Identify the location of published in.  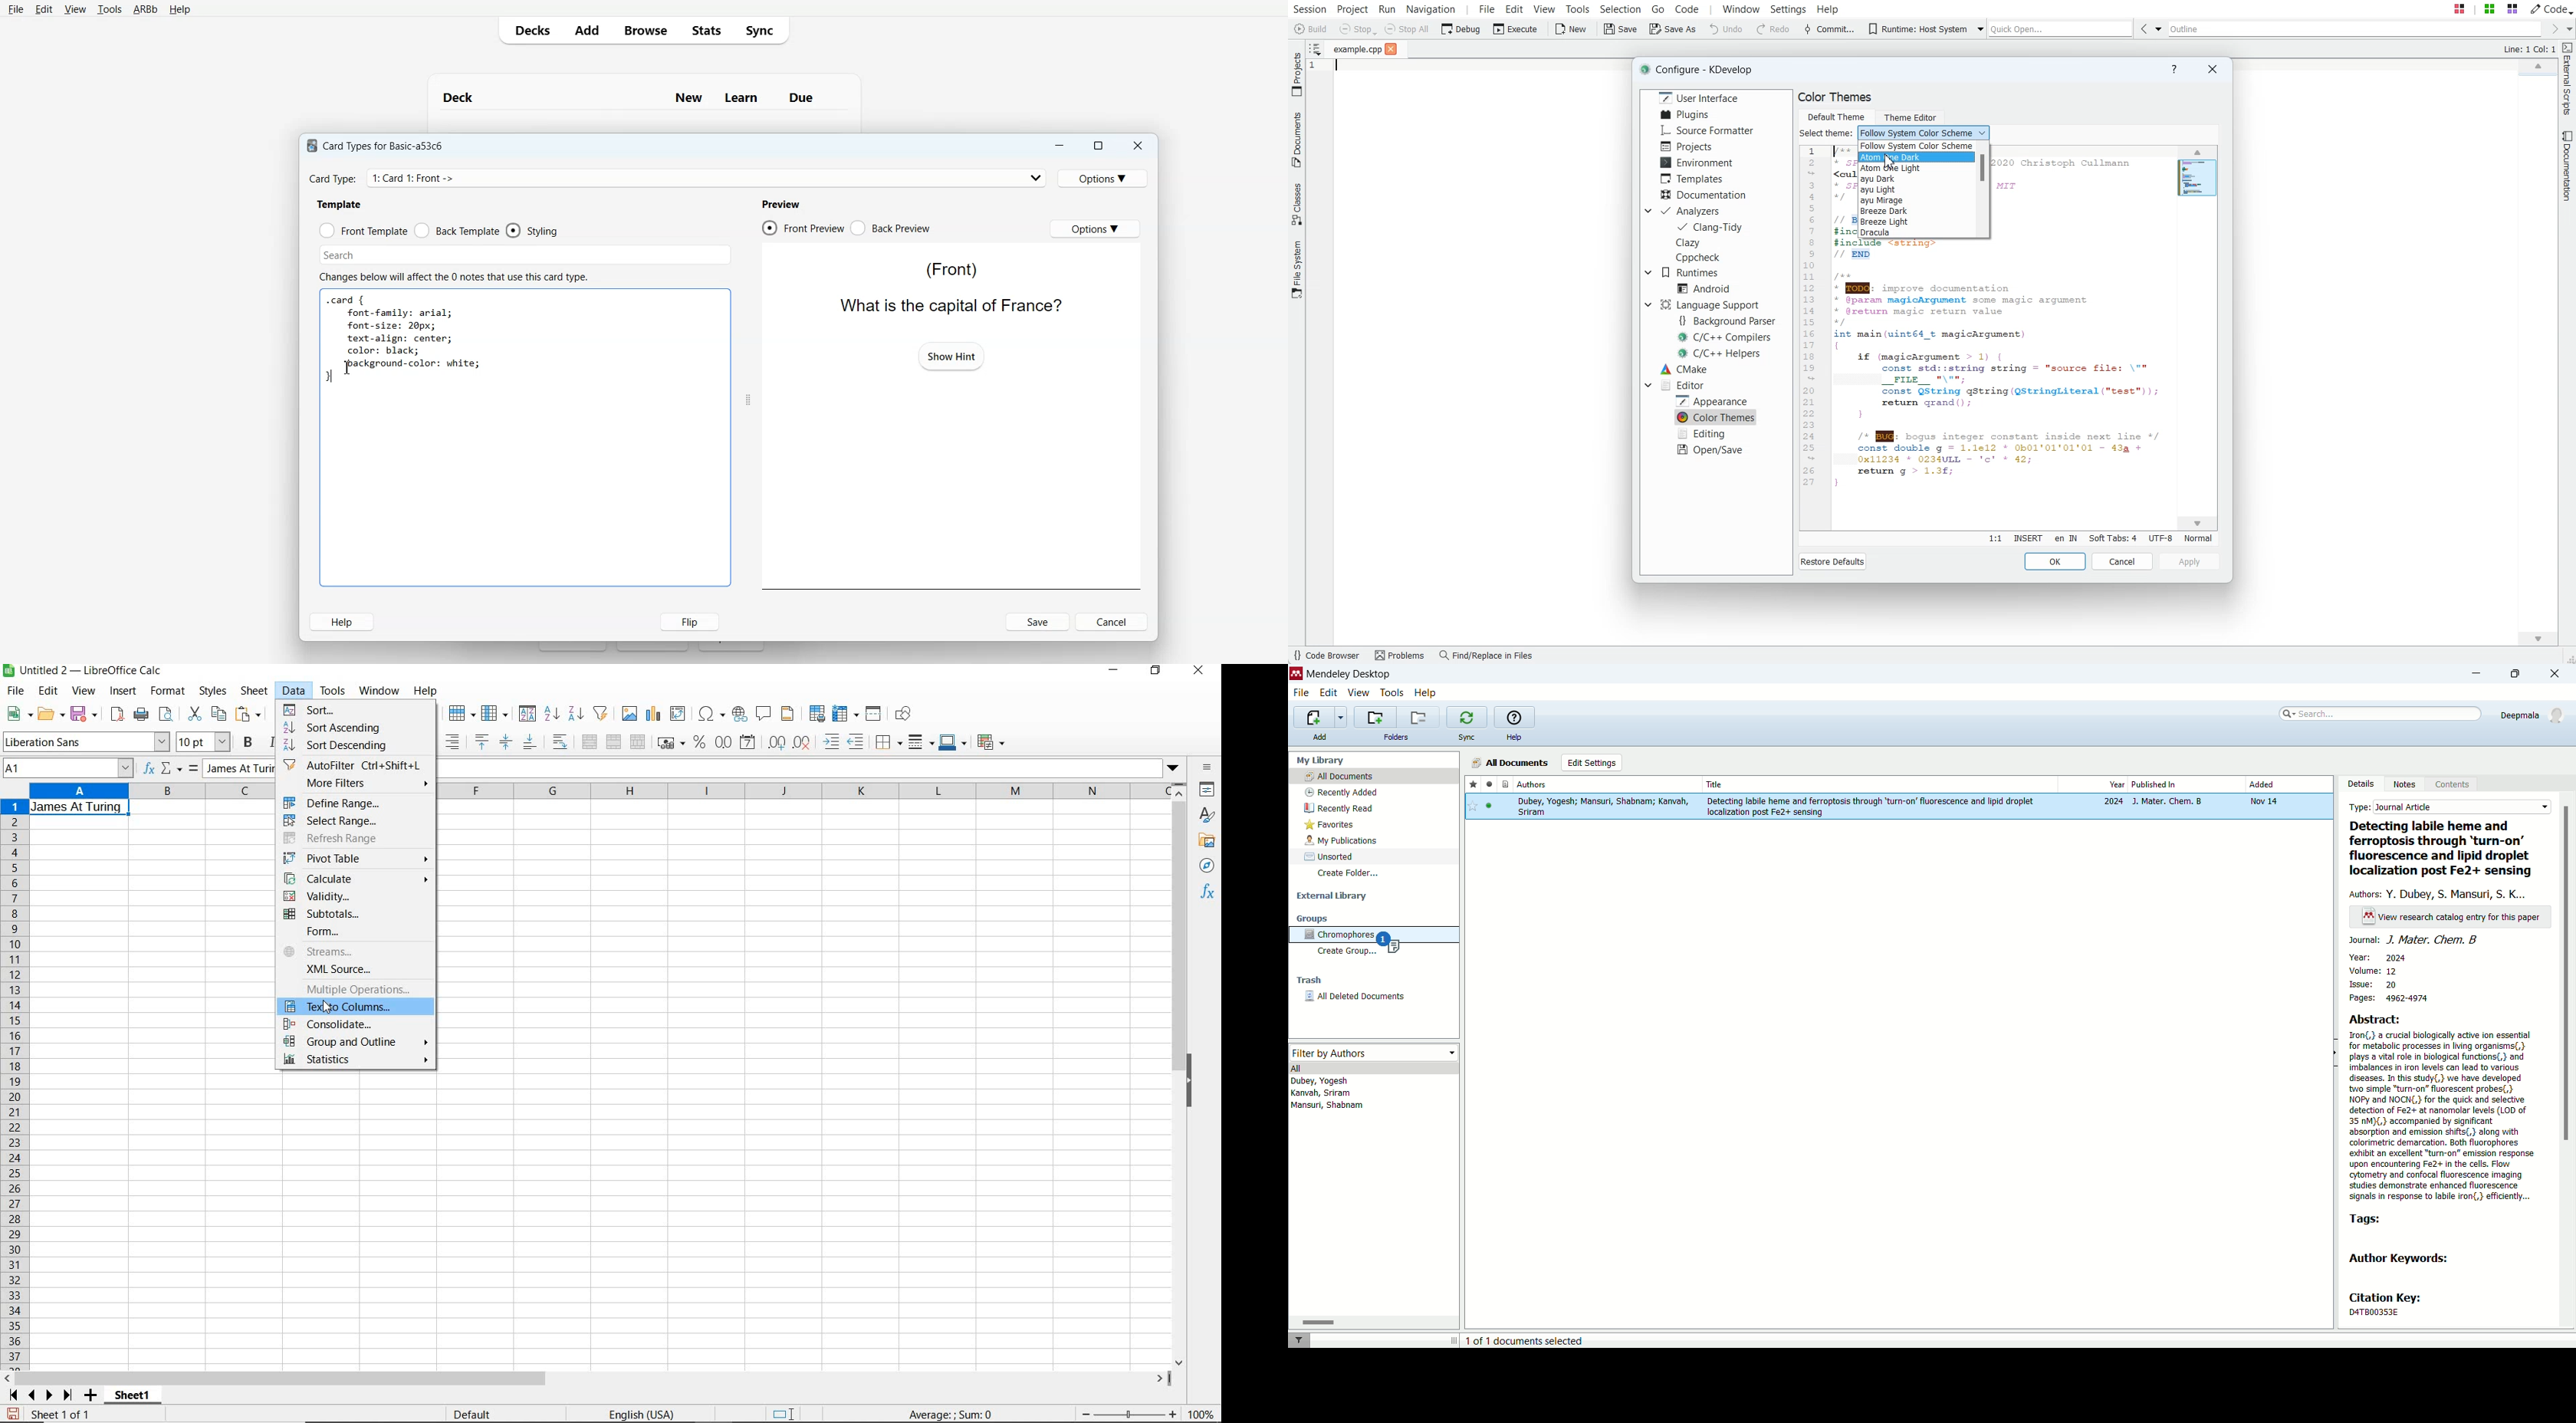
(2185, 785).